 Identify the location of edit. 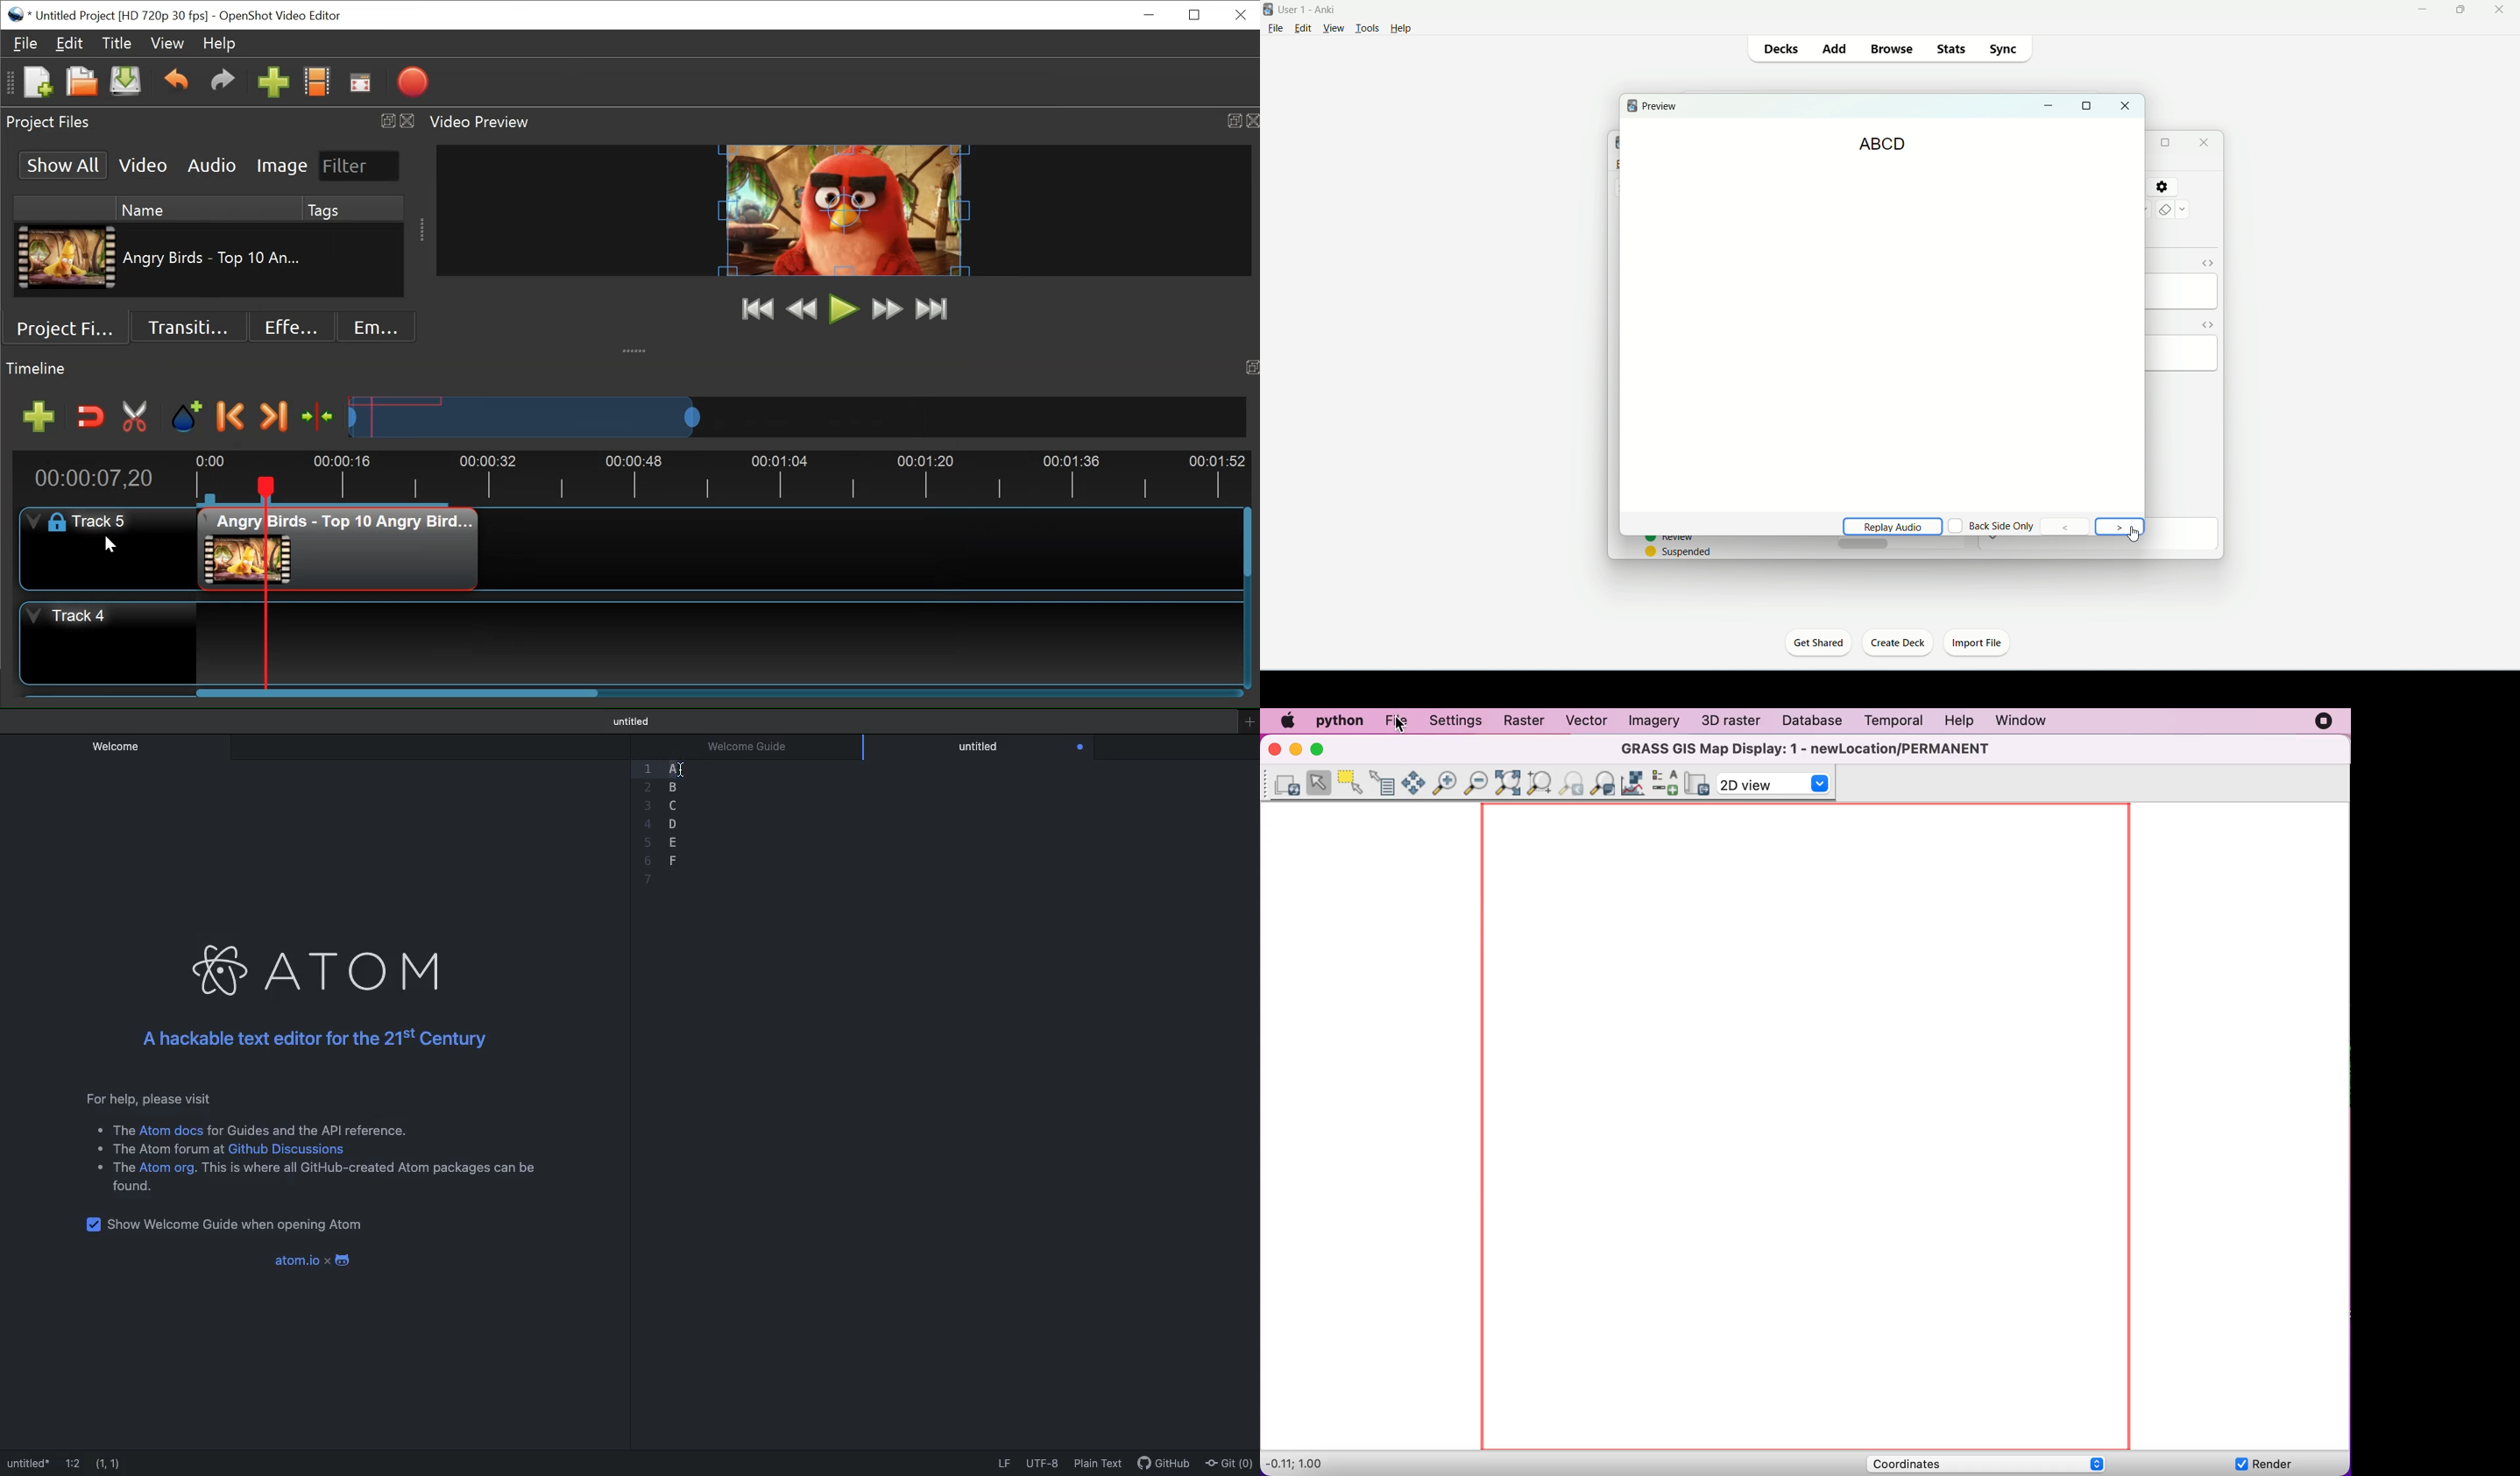
(1307, 29).